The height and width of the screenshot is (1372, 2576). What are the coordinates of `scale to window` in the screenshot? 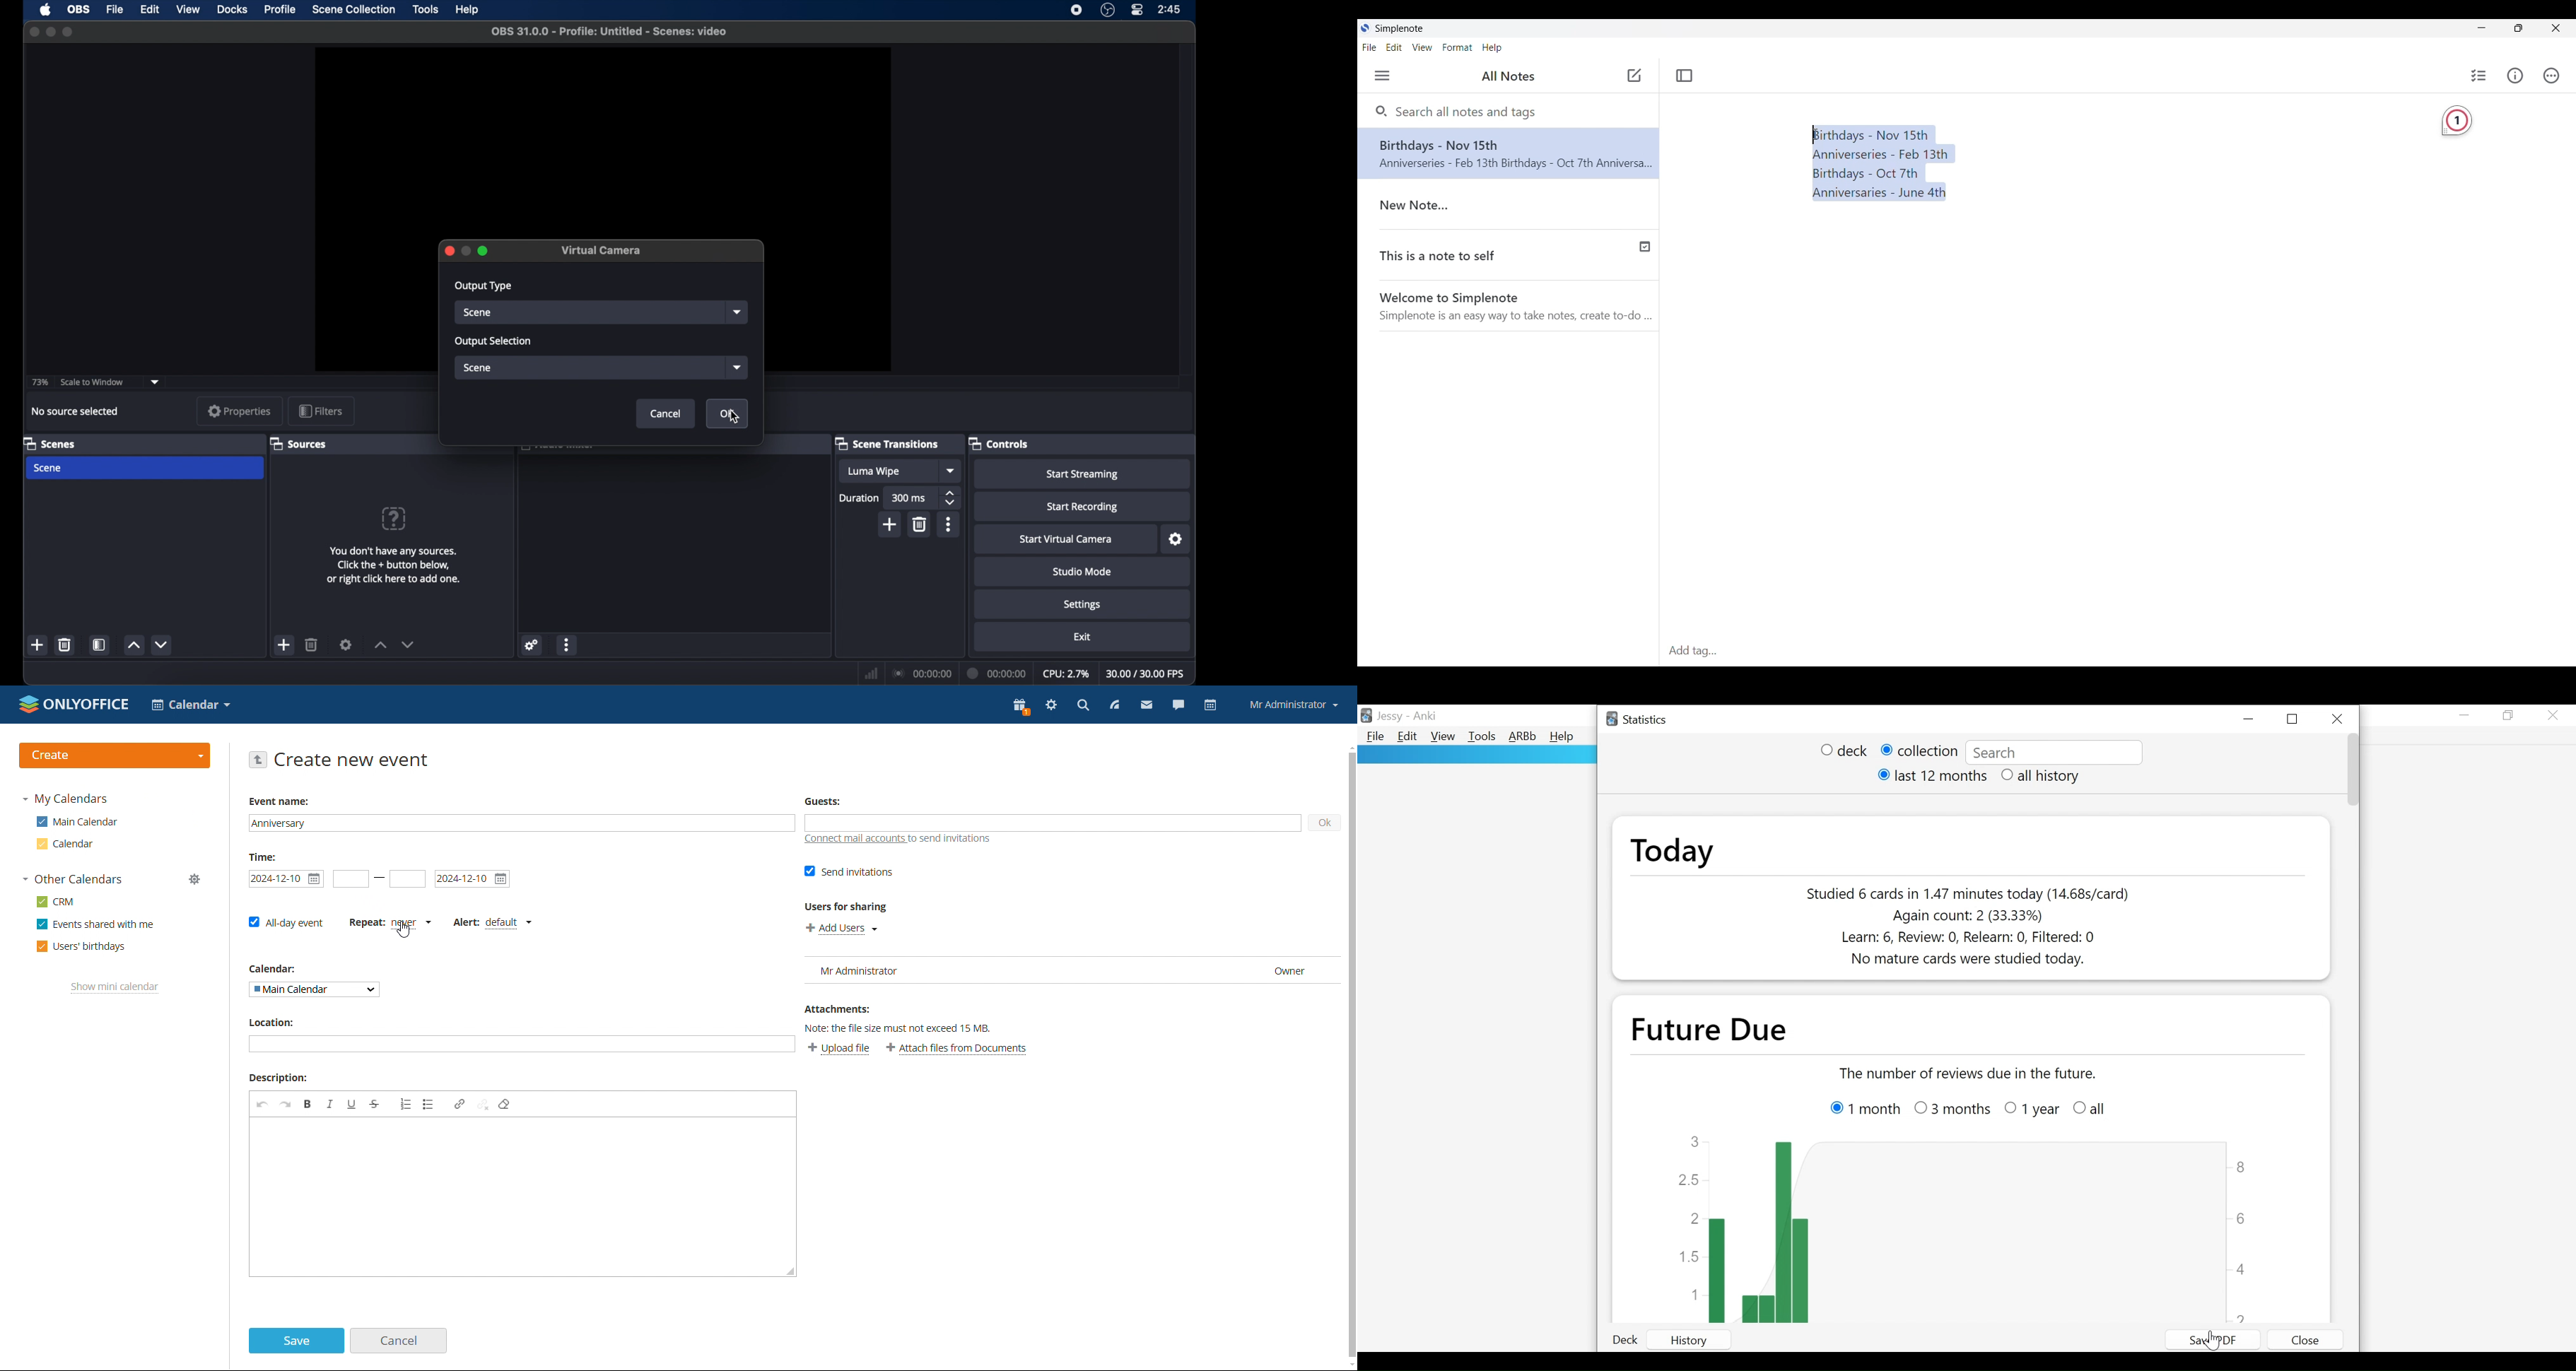 It's located at (92, 381).